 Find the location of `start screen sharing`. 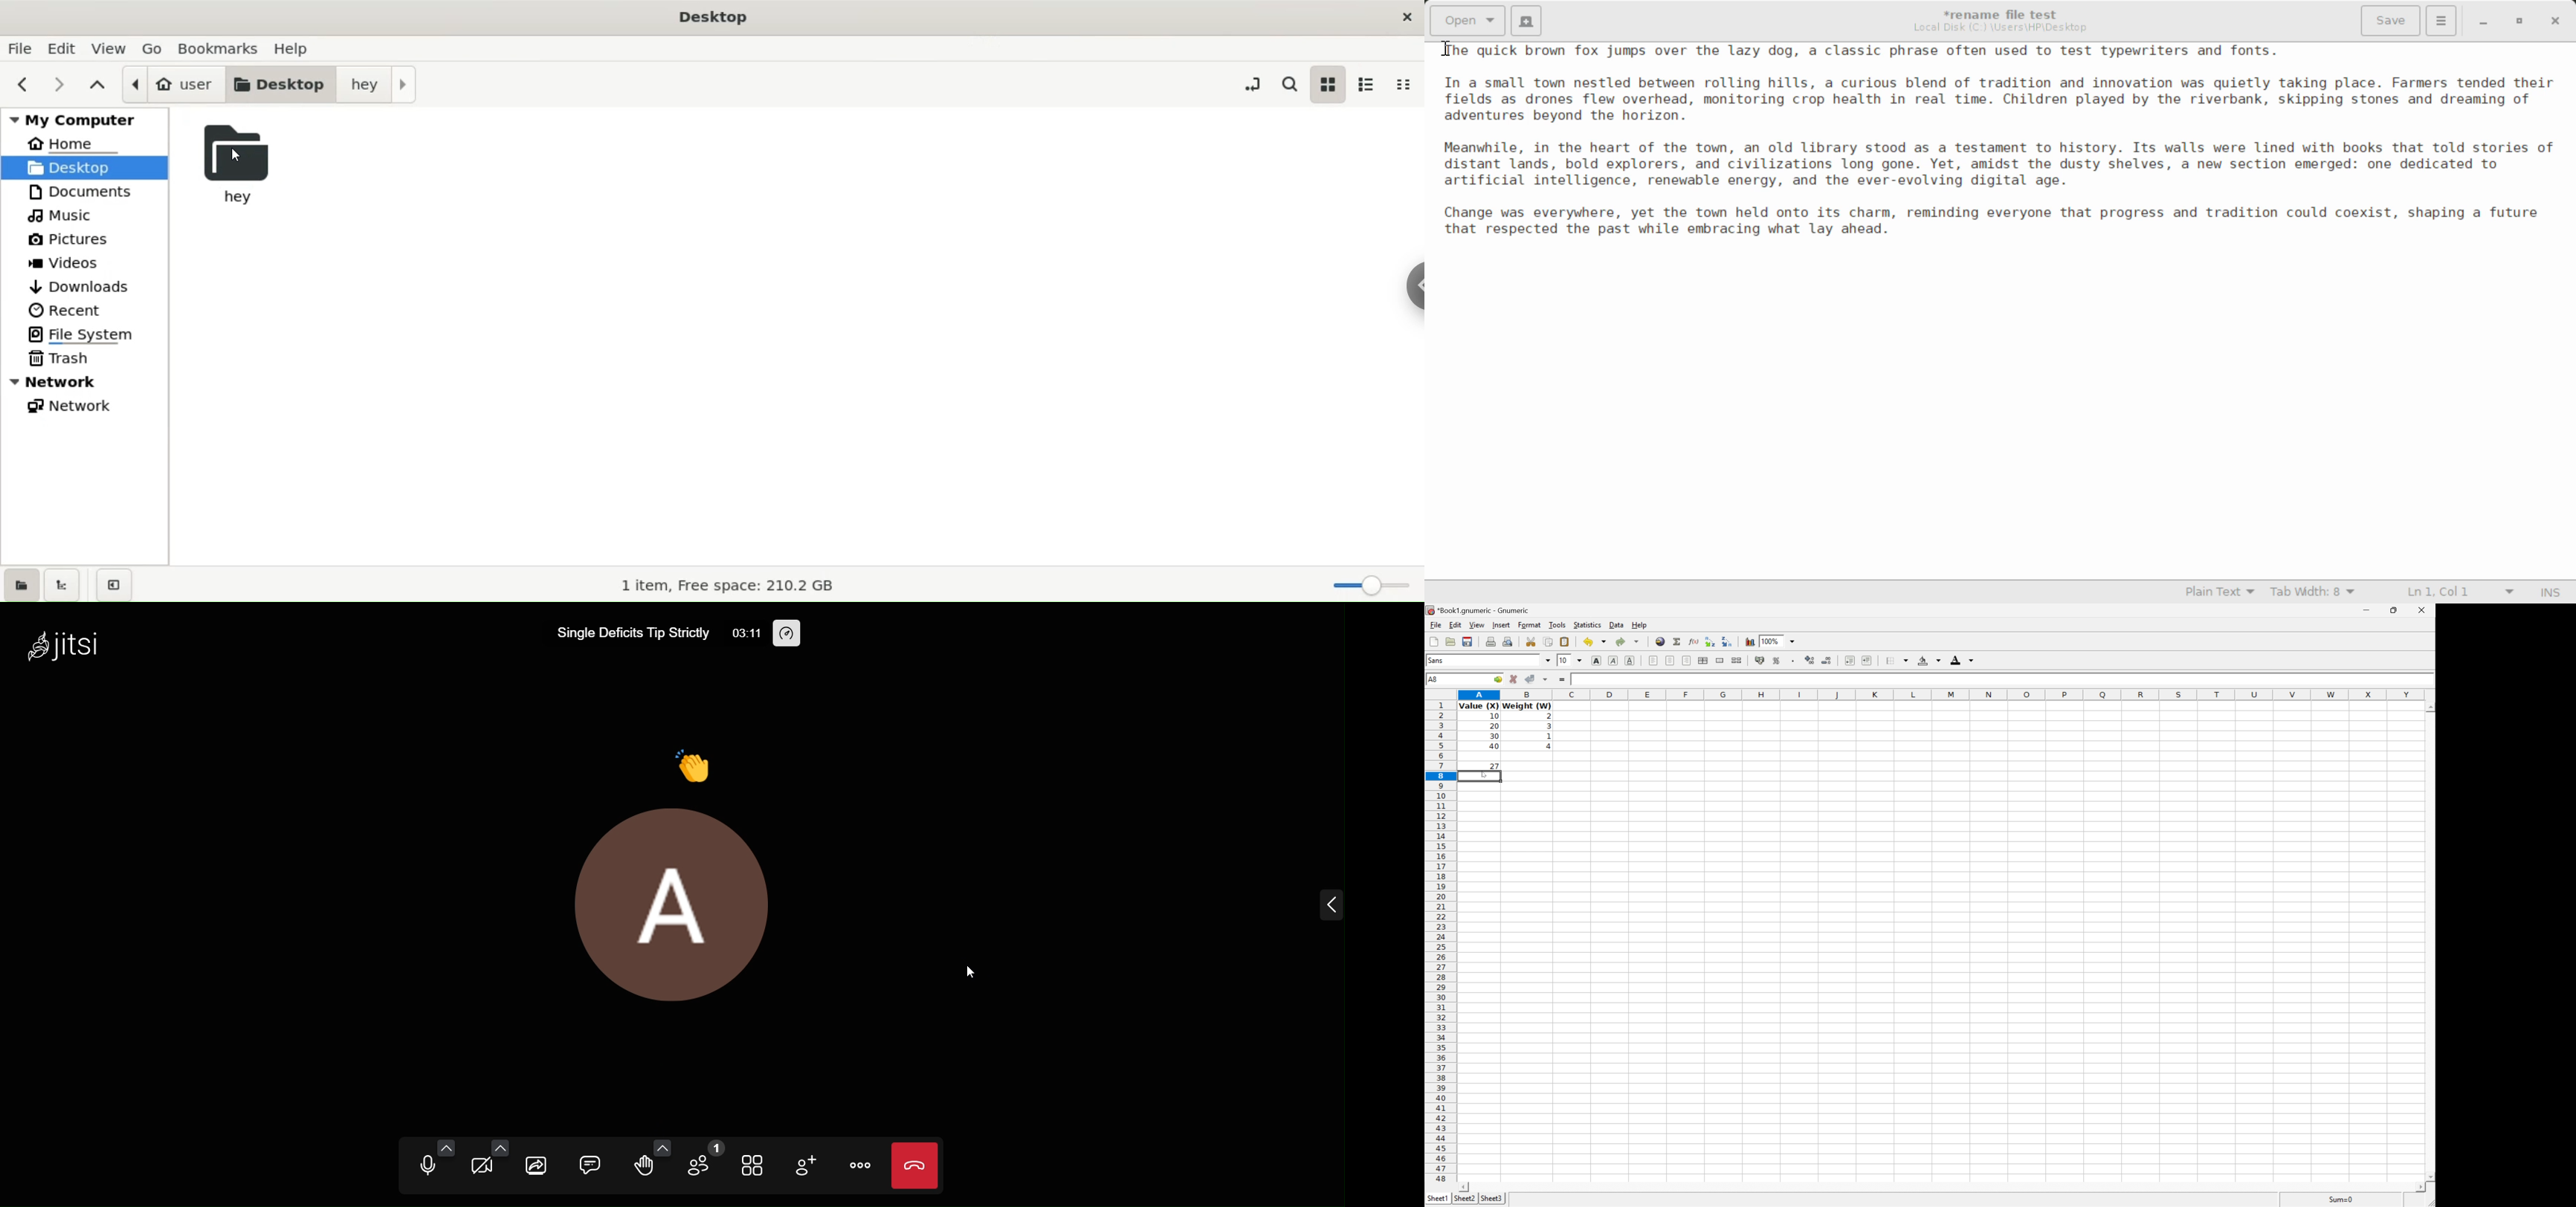

start screen sharing is located at coordinates (537, 1163).